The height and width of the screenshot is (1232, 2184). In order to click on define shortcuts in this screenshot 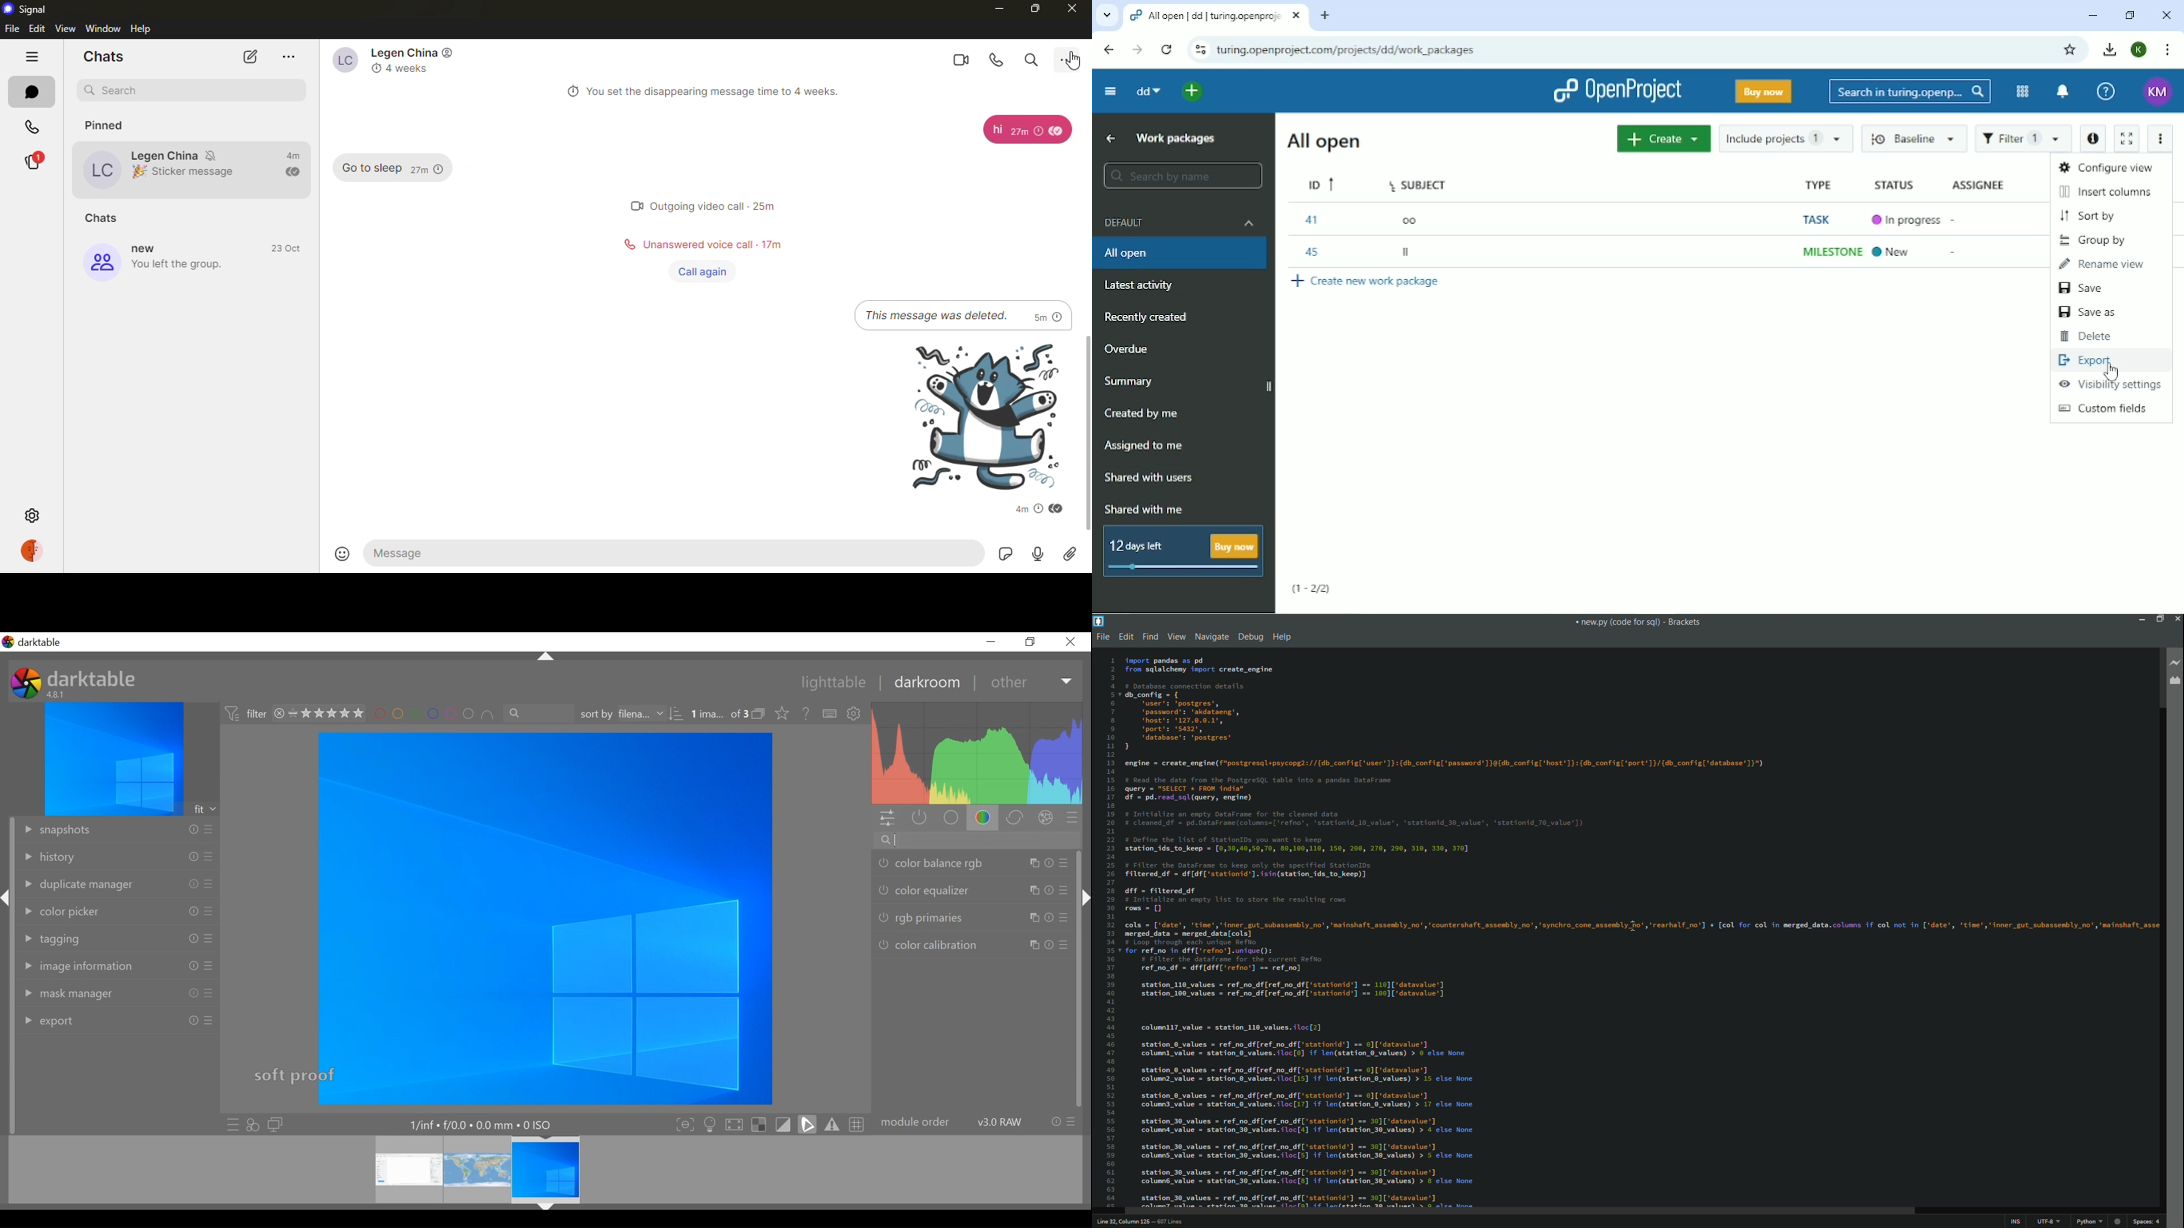, I will do `click(831, 714)`.